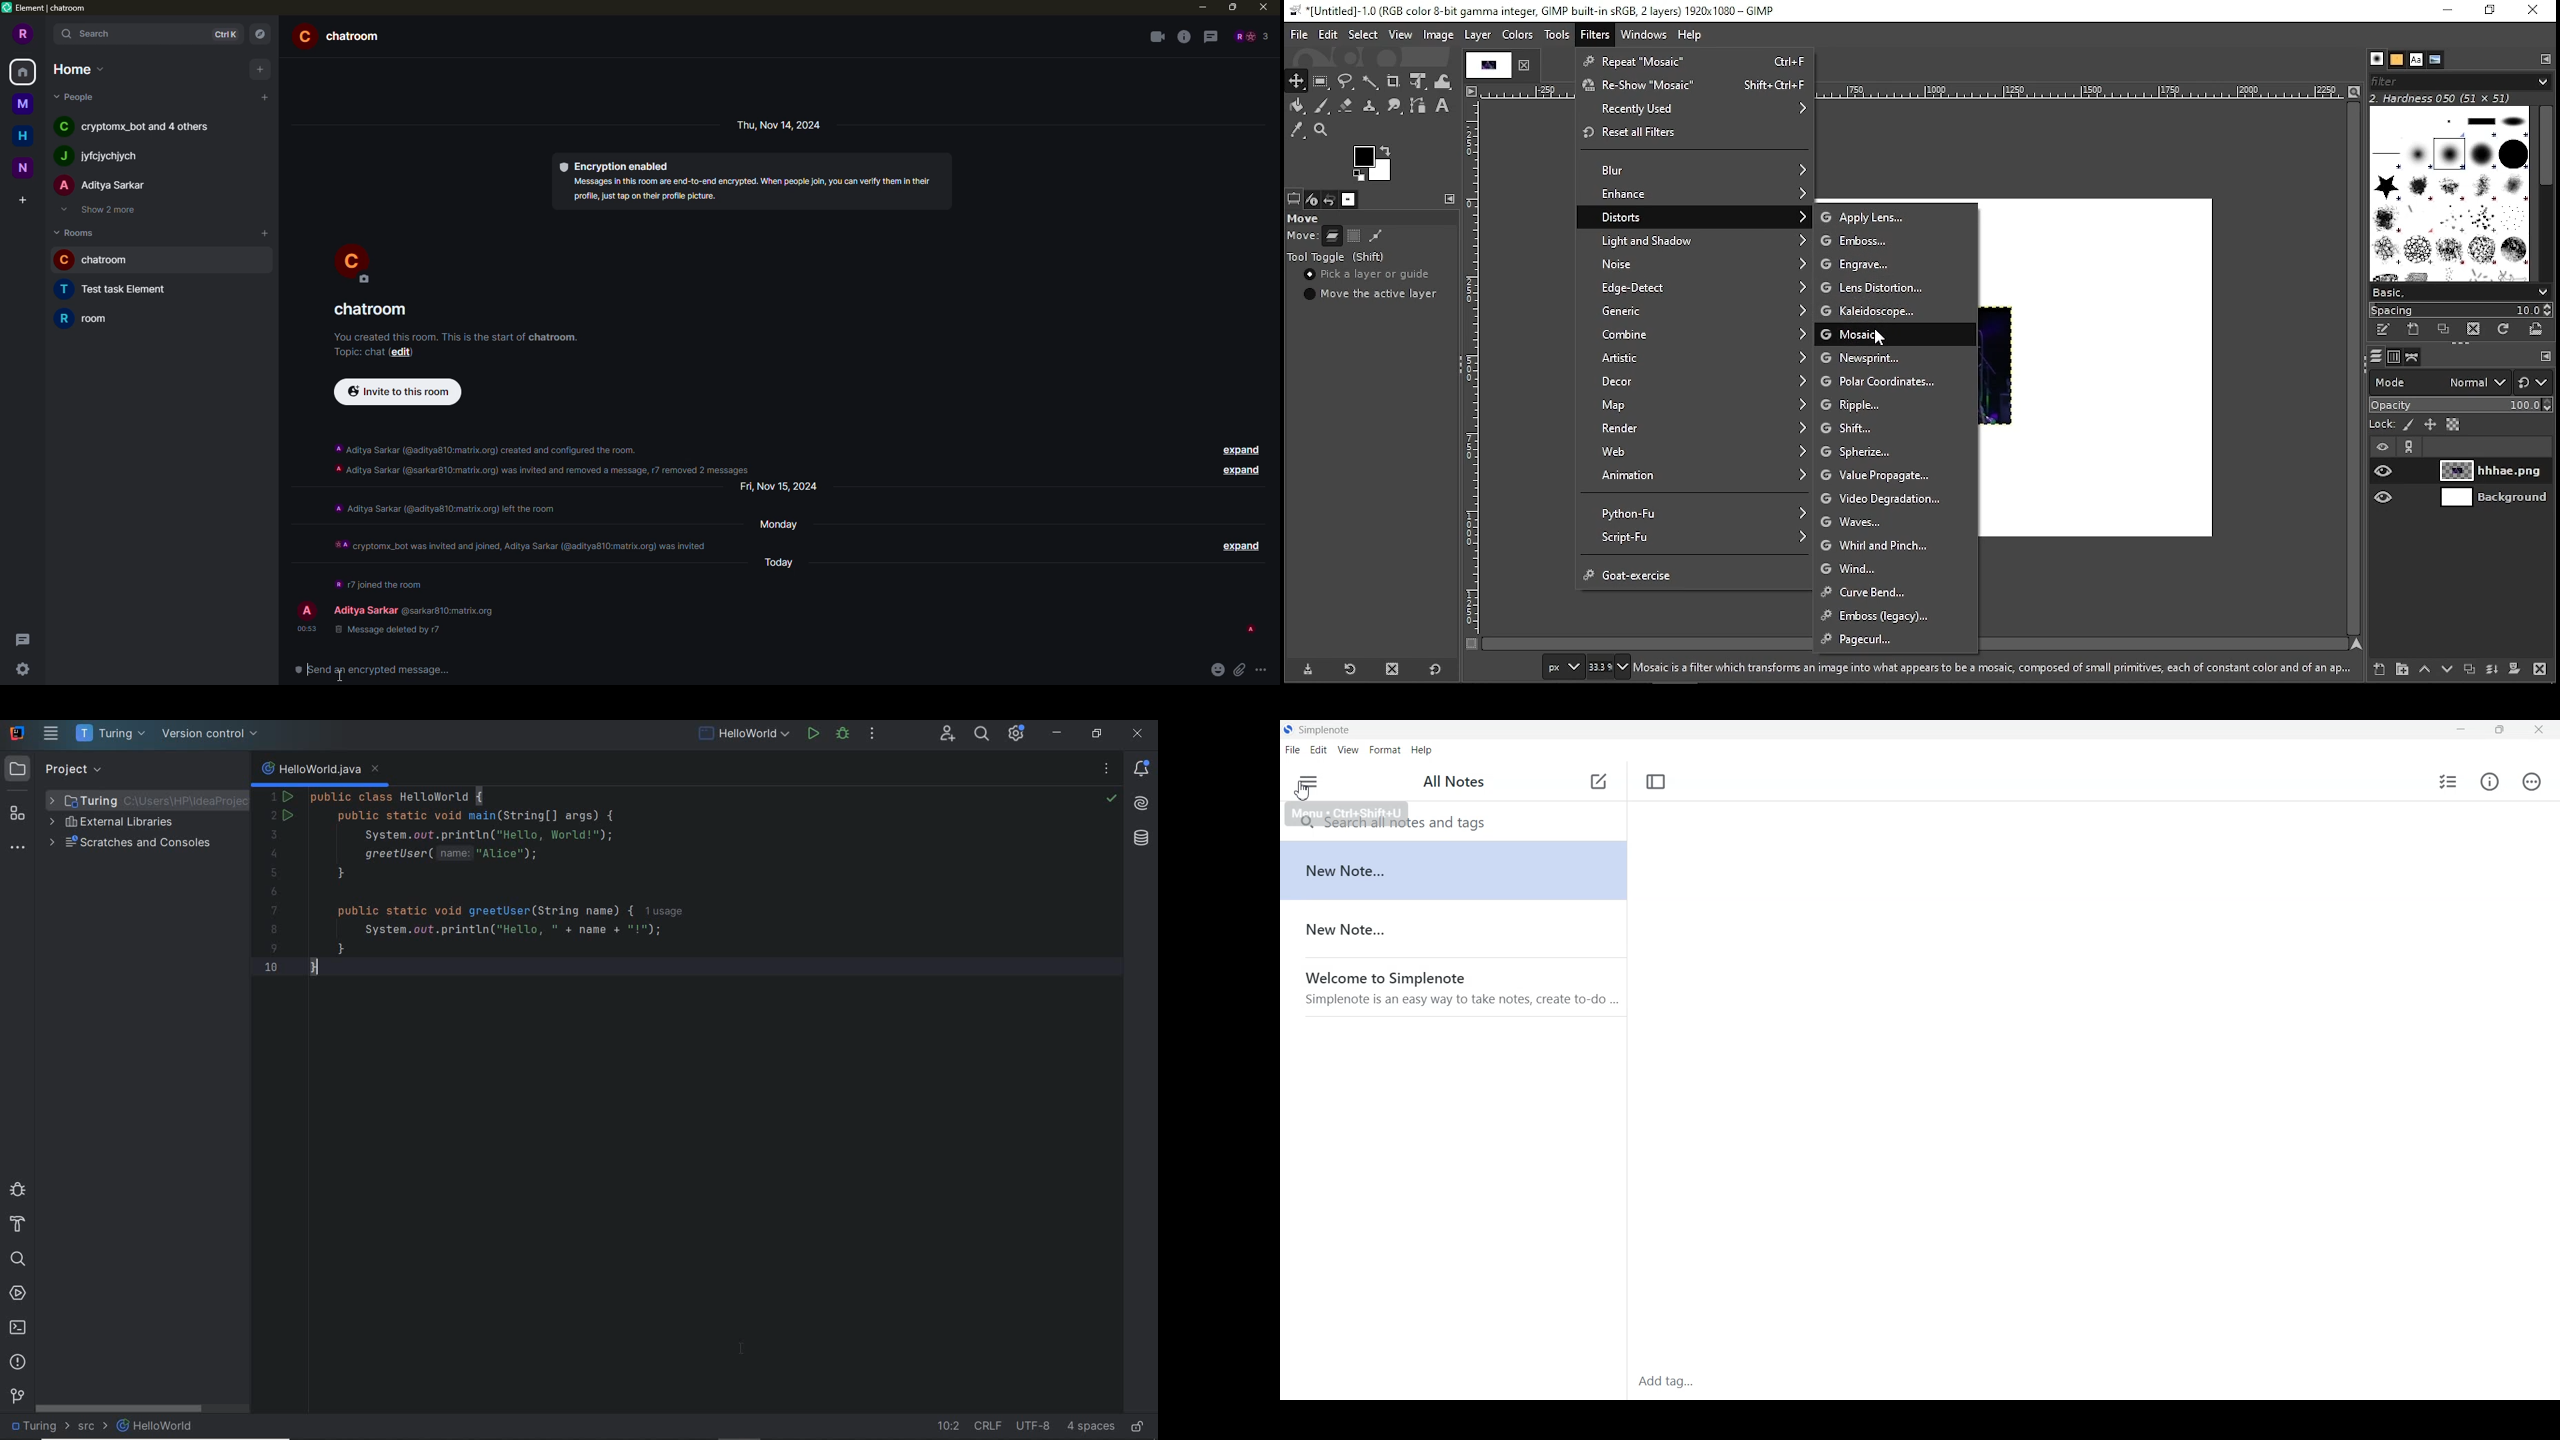 The height and width of the screenshot is (1456, 2576). What do you see at coordinates (1698, 426) in the screenshot?
I see `render` at bounding box center [1698, 426].